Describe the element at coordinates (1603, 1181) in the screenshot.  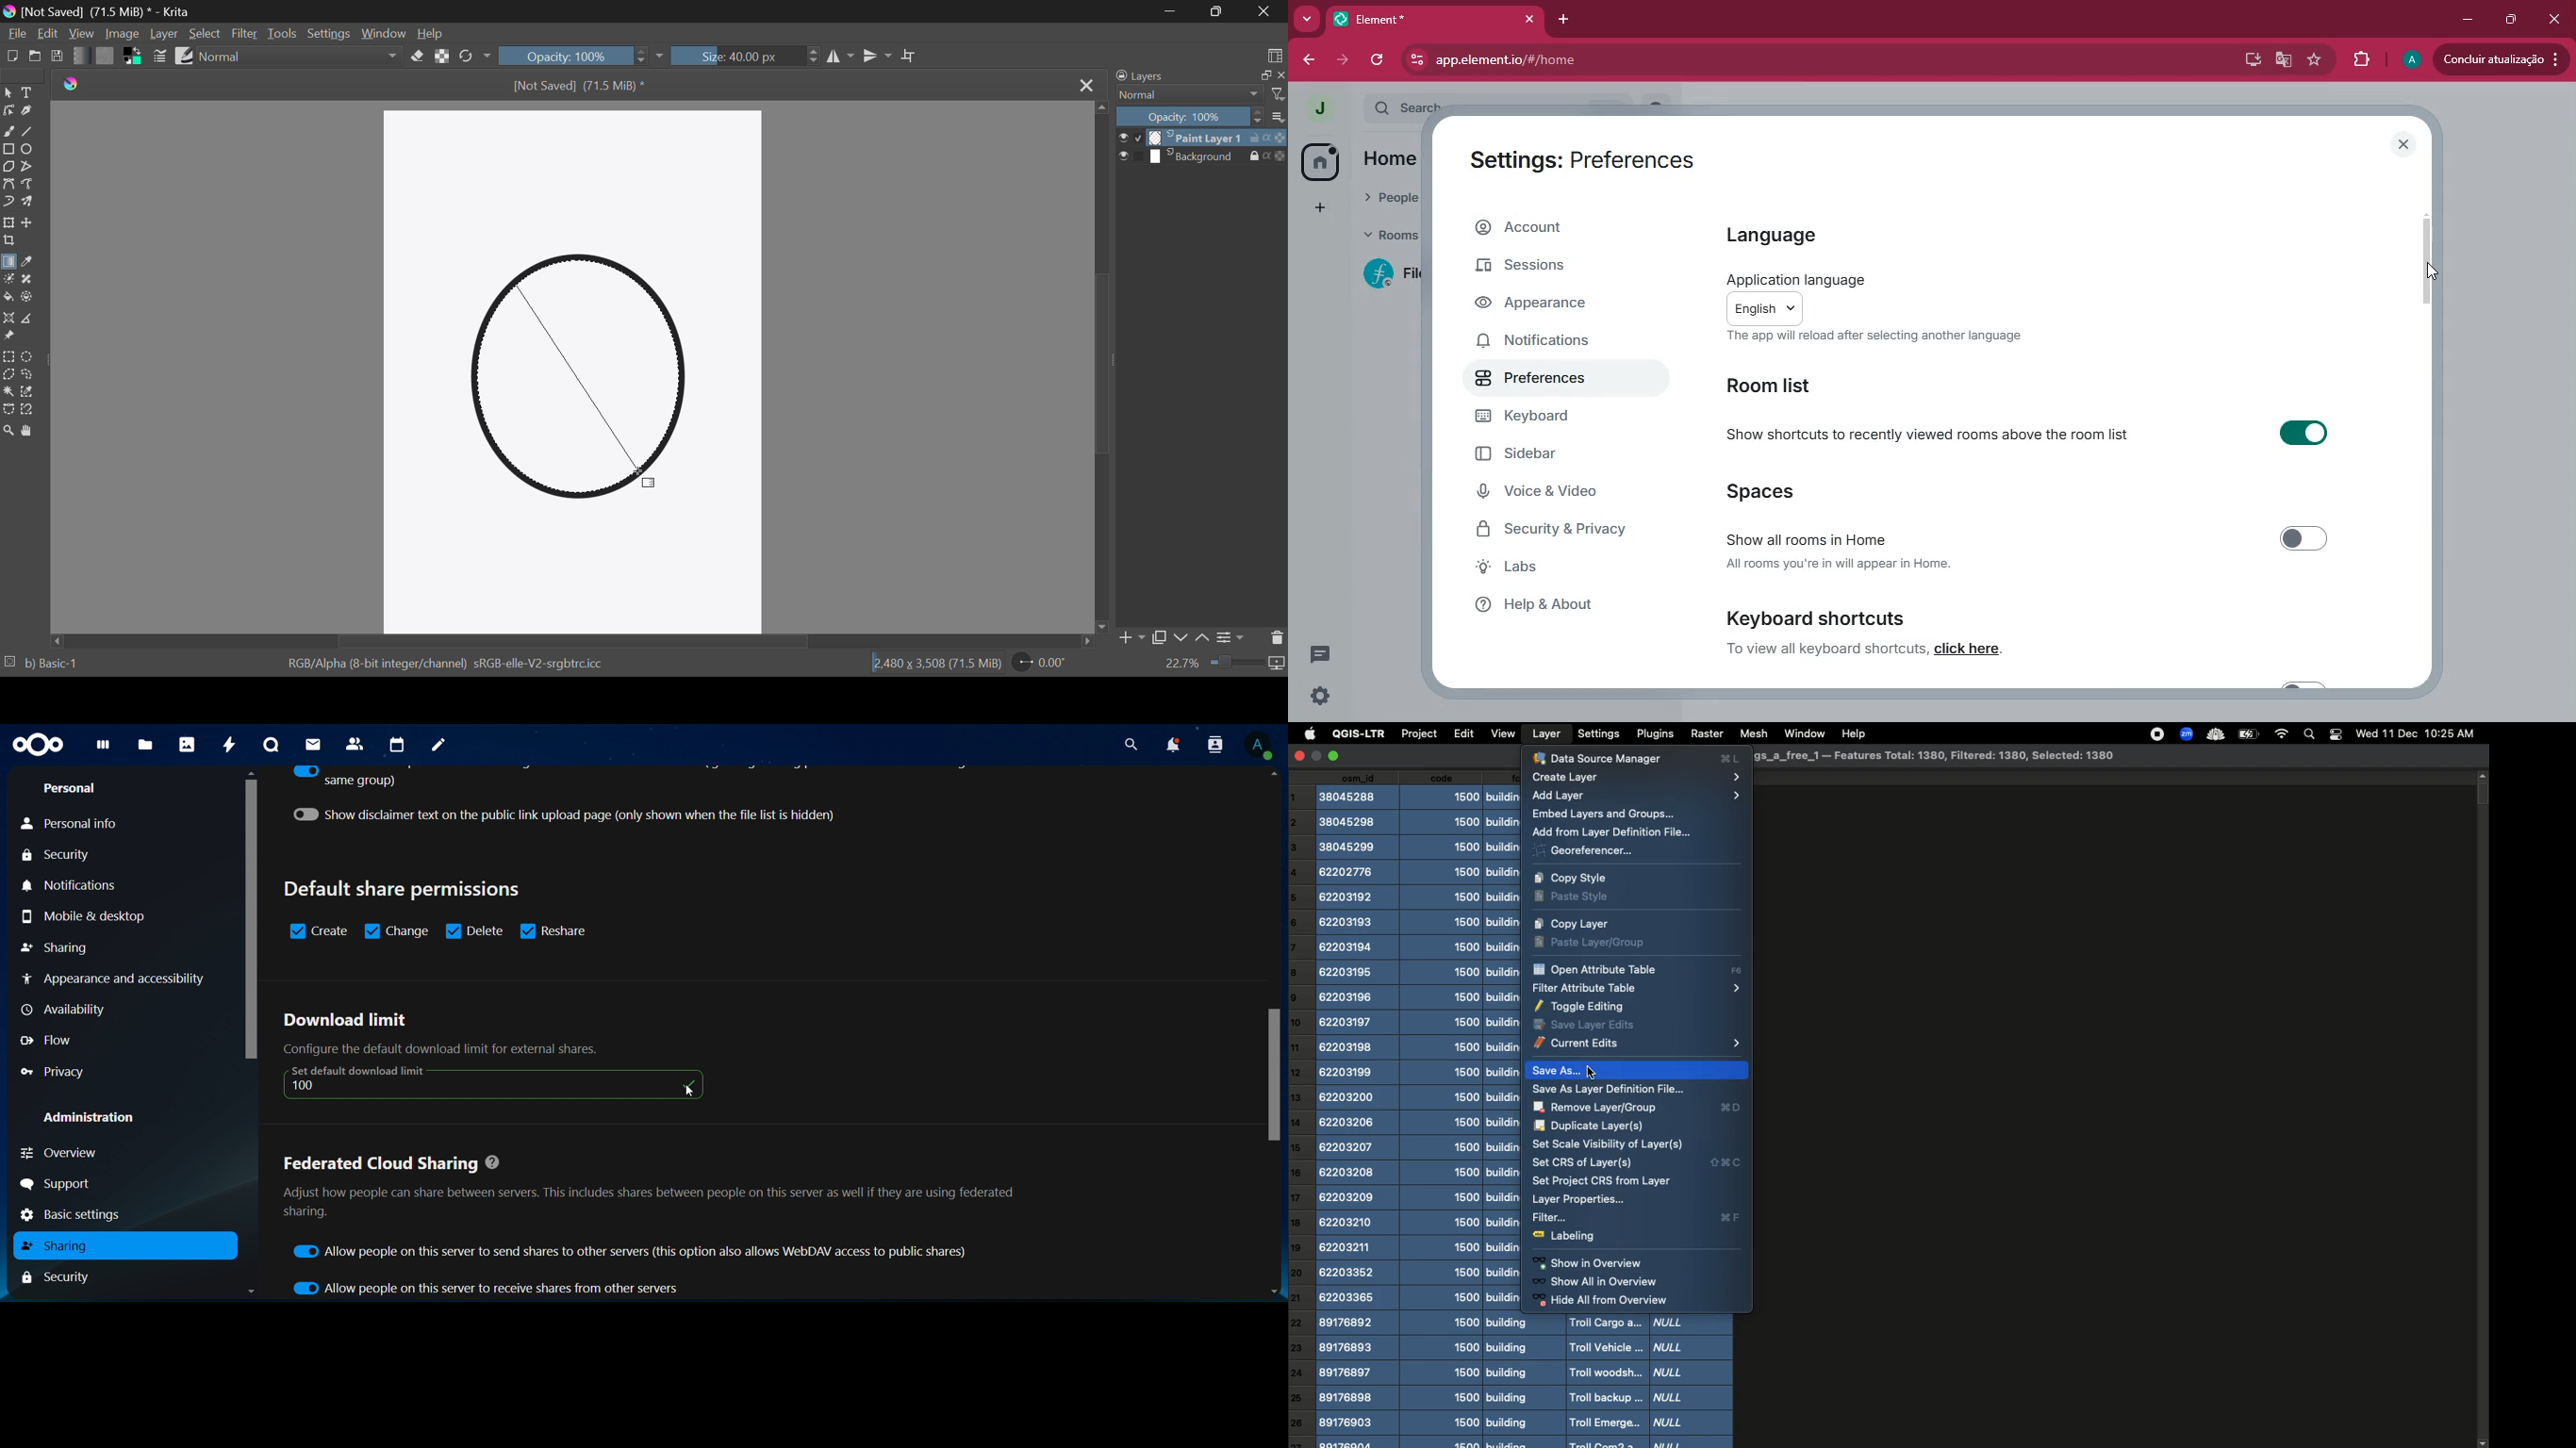
I see `Set project CRS from layer` at that location.